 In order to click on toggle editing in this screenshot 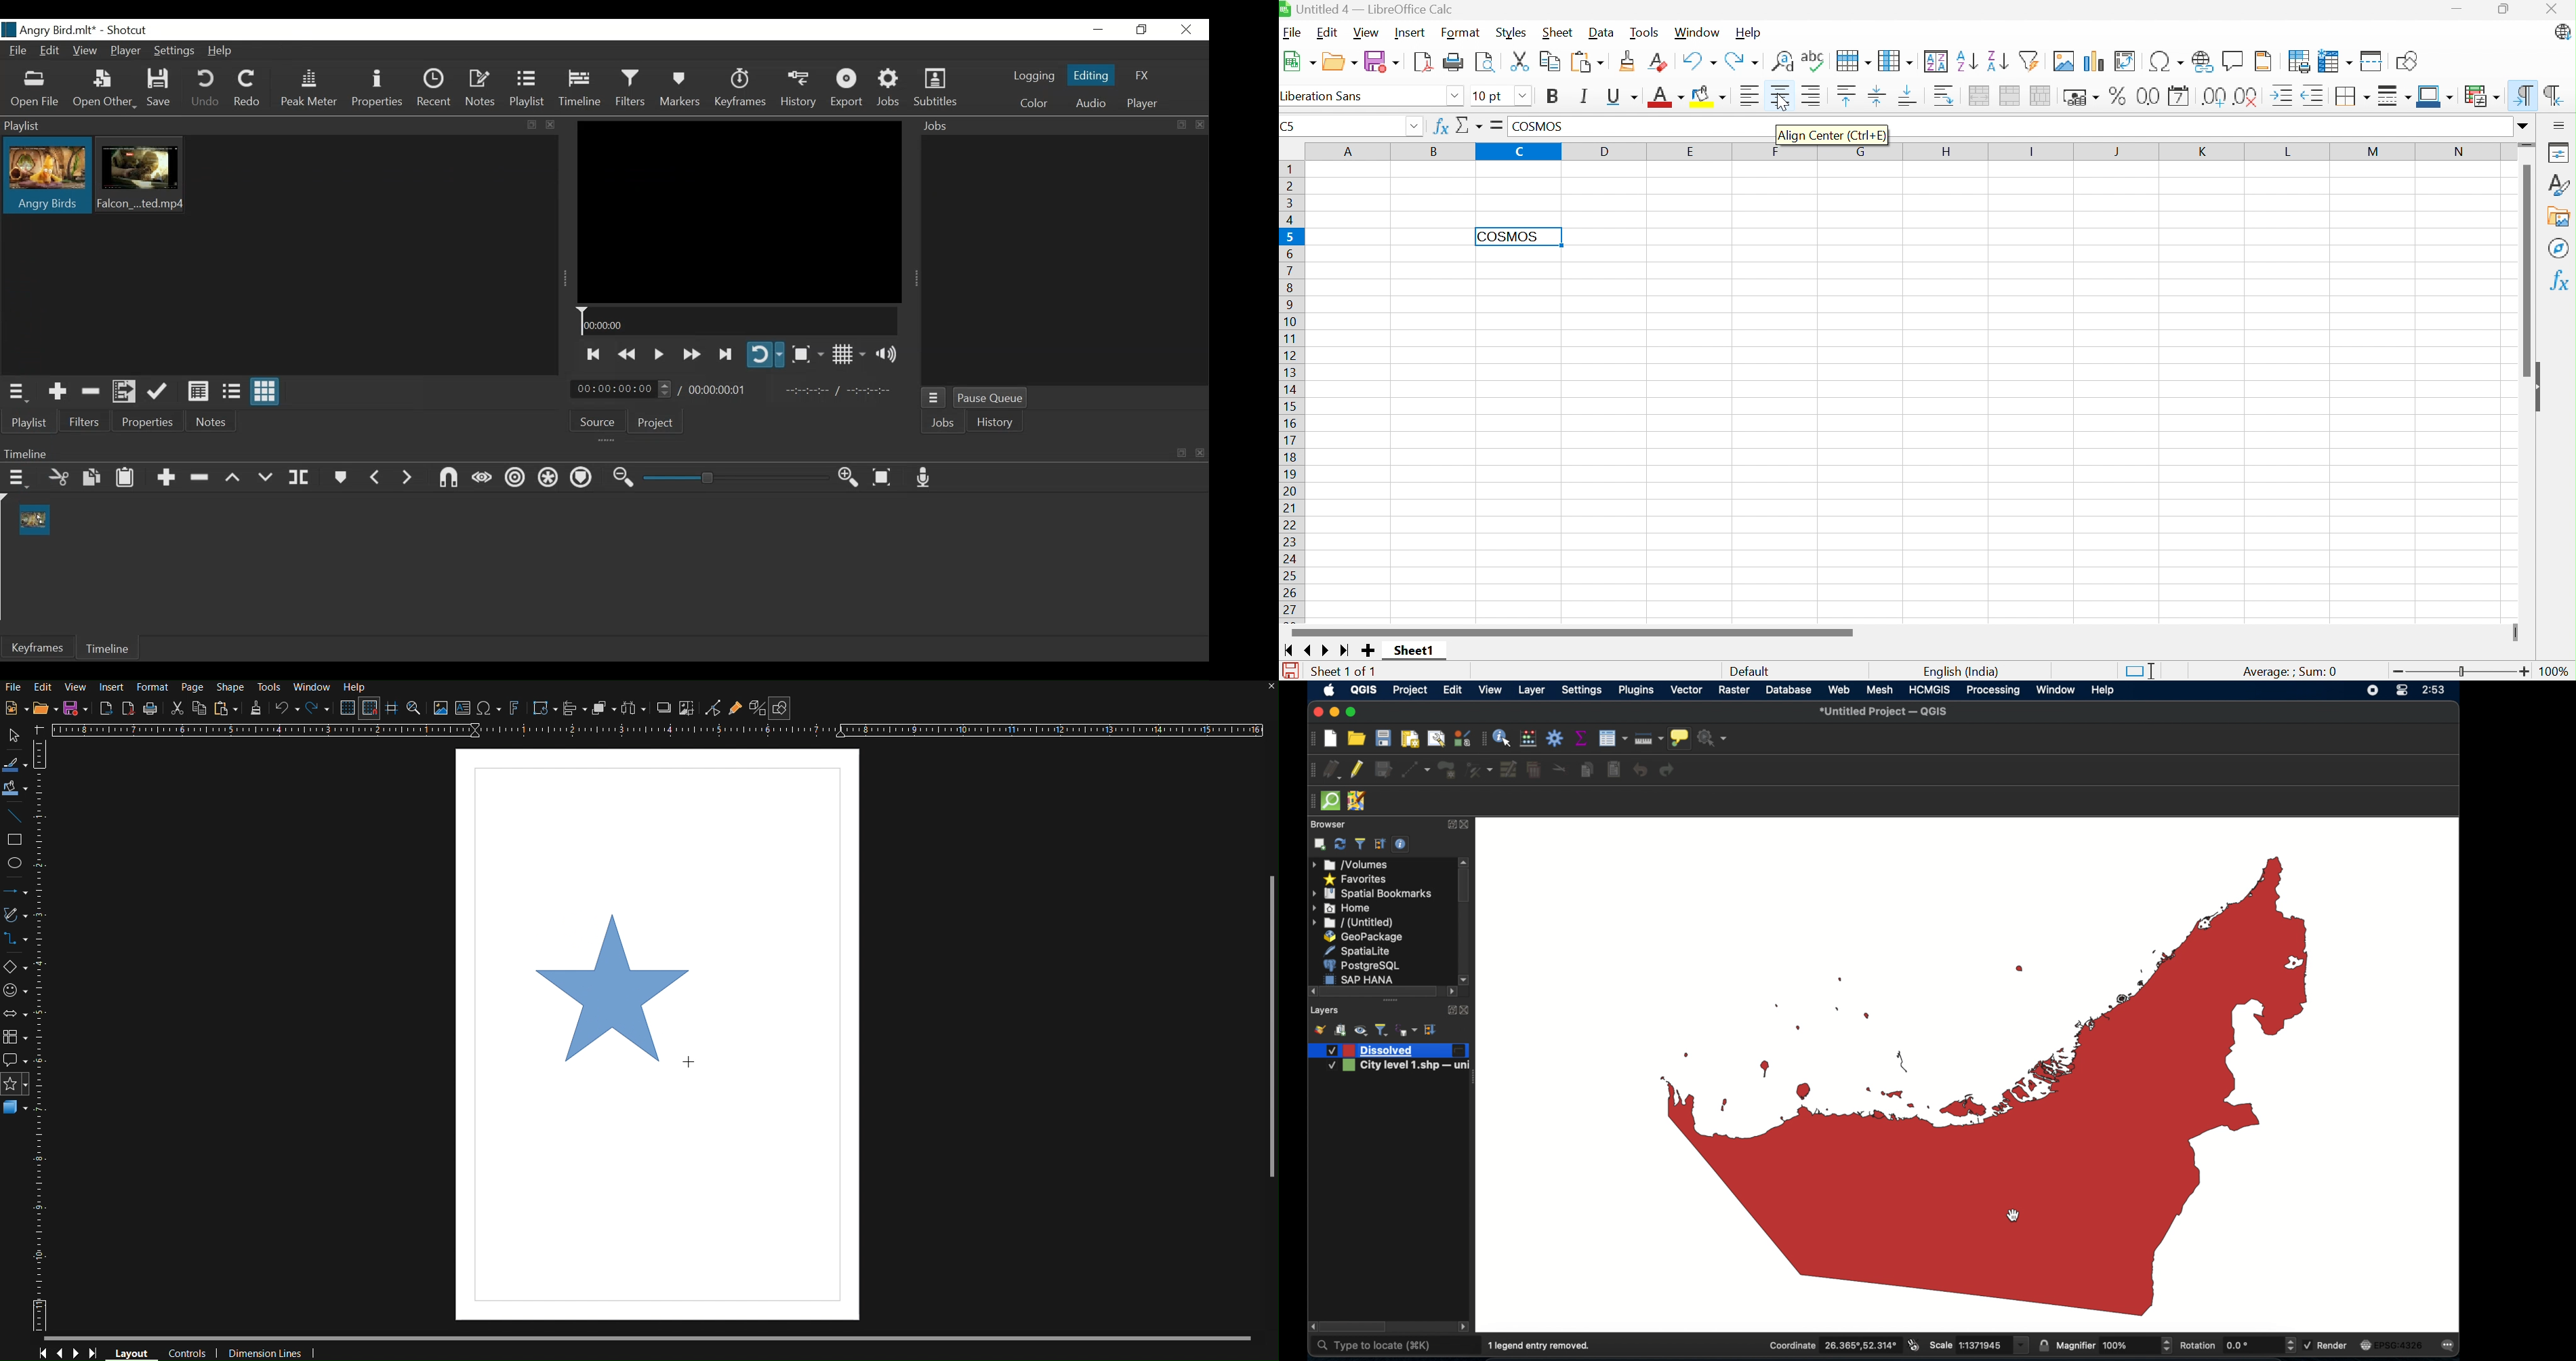, I will do `click(1358, 769)`.